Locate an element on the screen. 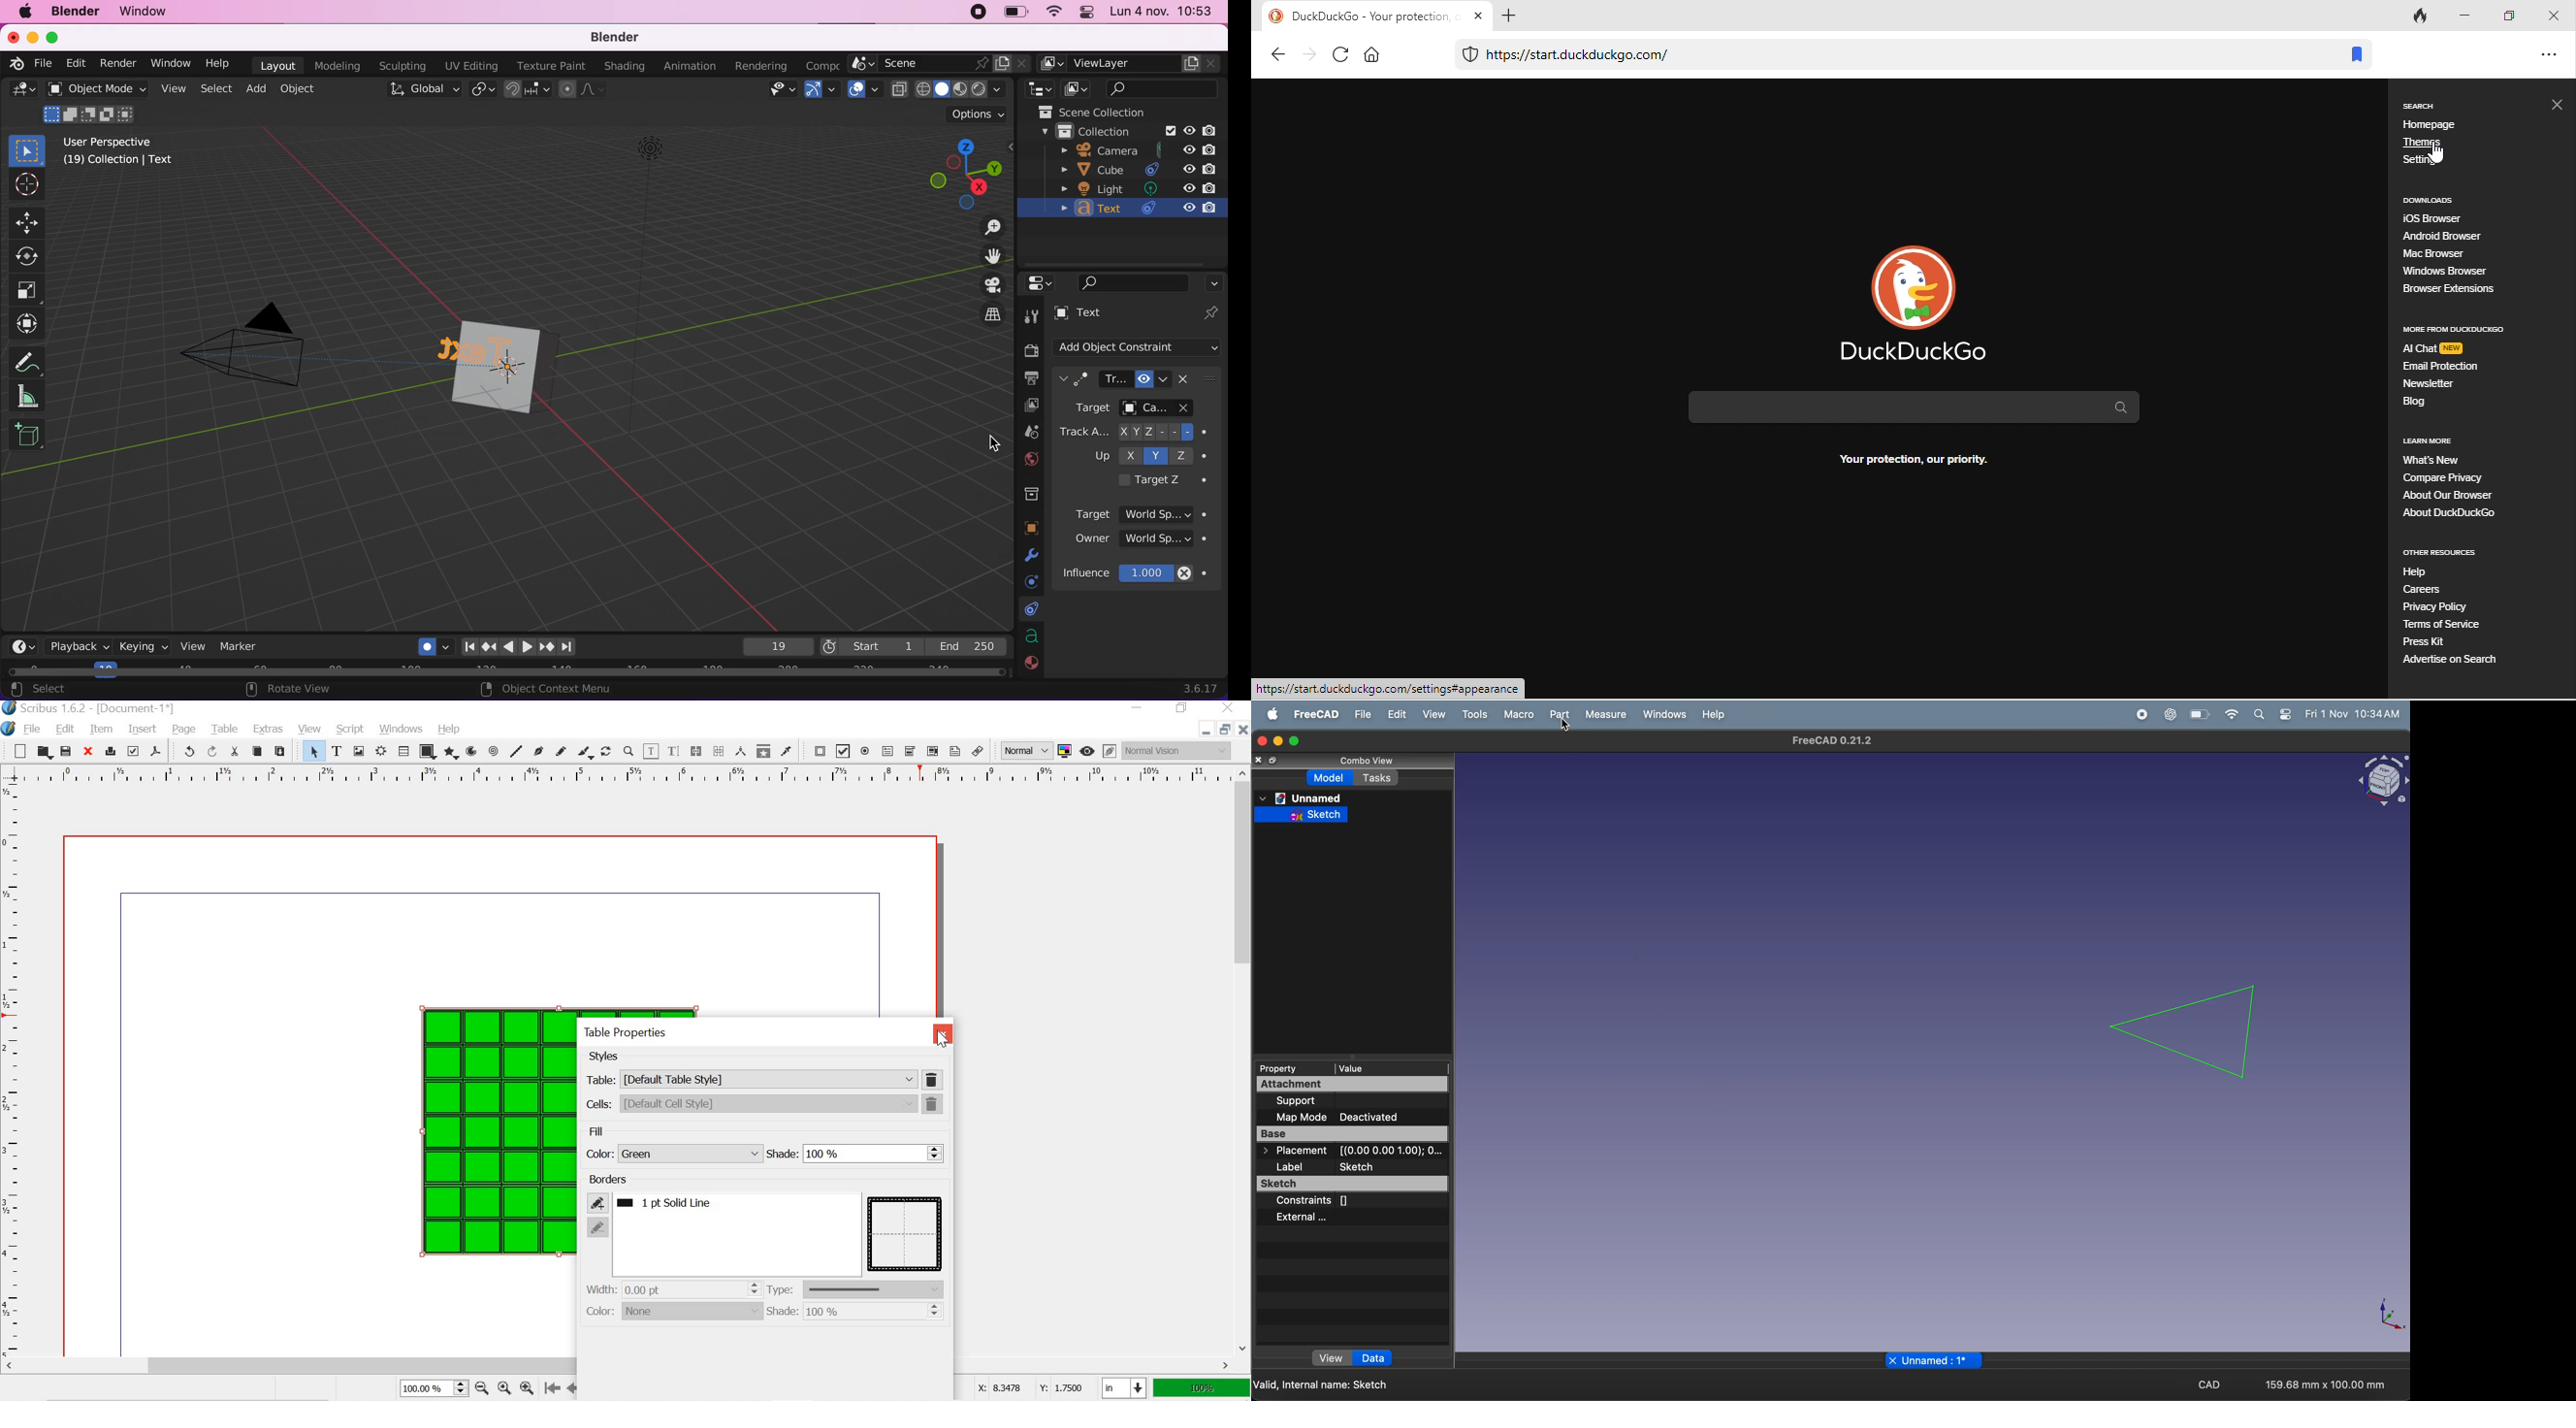 The image size is (2576, 1428). maximize is located at coordinates (1295, 740).